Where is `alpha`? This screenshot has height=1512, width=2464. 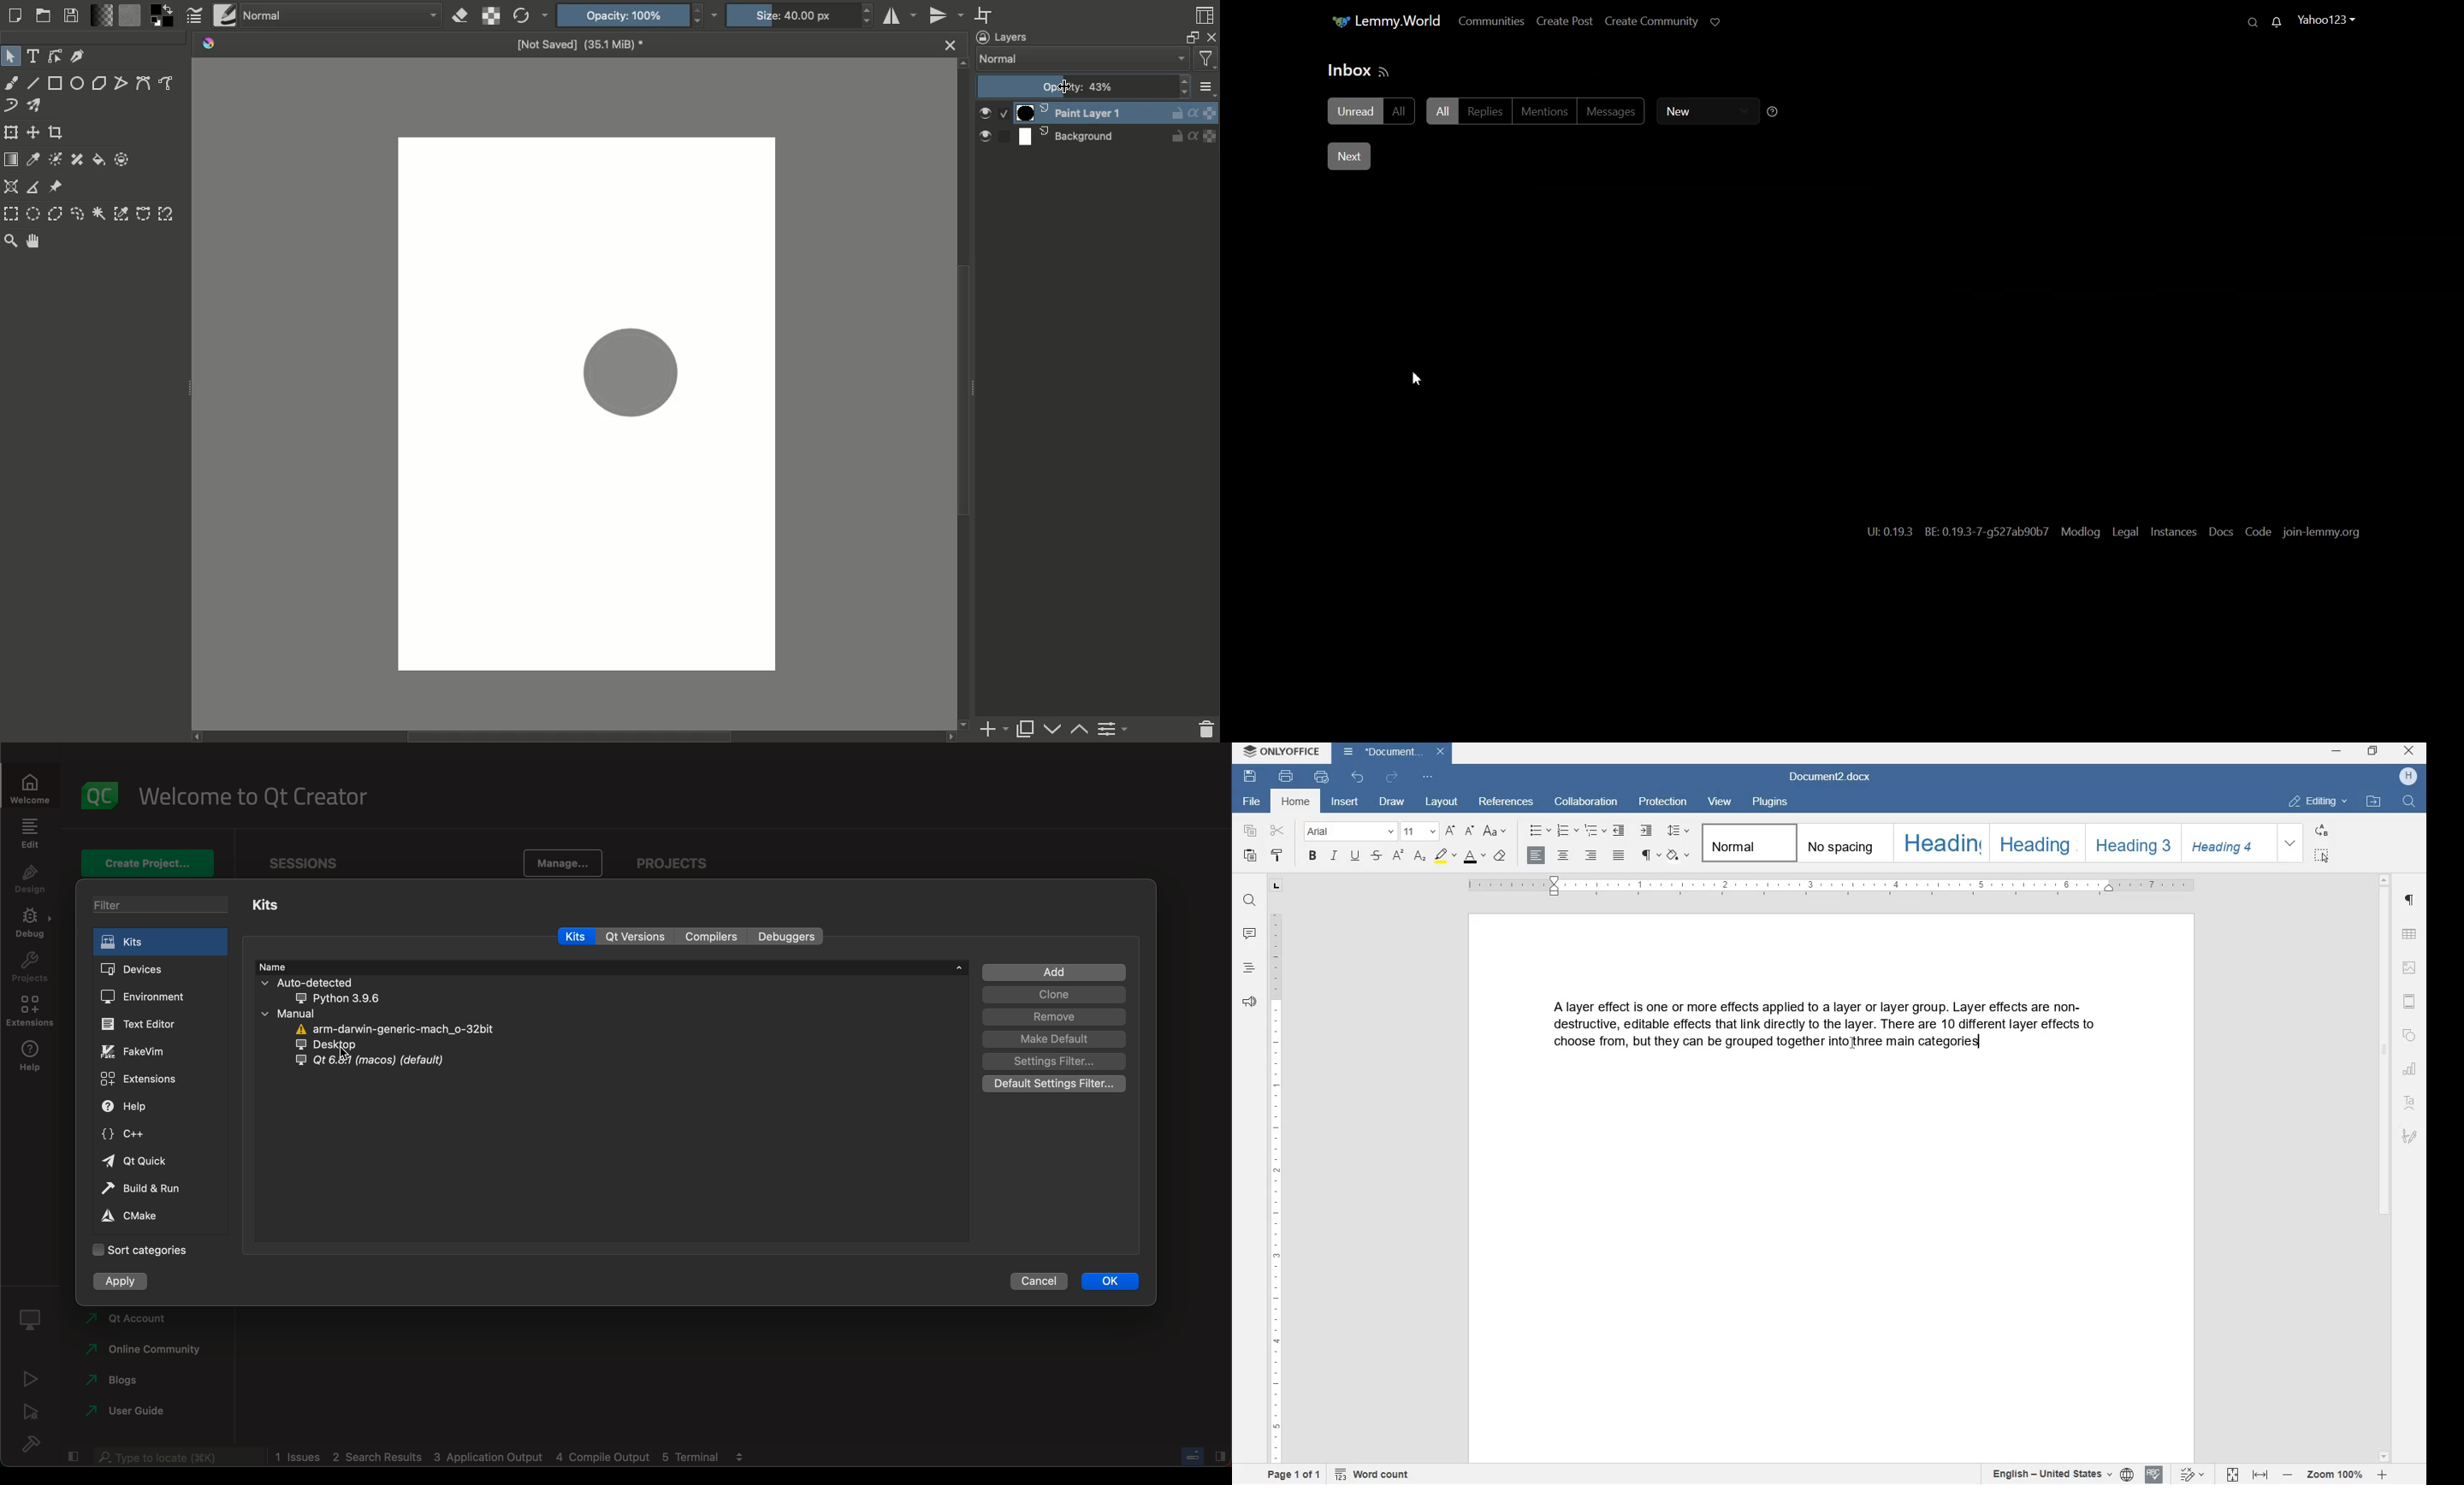
alpha is located at coordinates (1194, 136).